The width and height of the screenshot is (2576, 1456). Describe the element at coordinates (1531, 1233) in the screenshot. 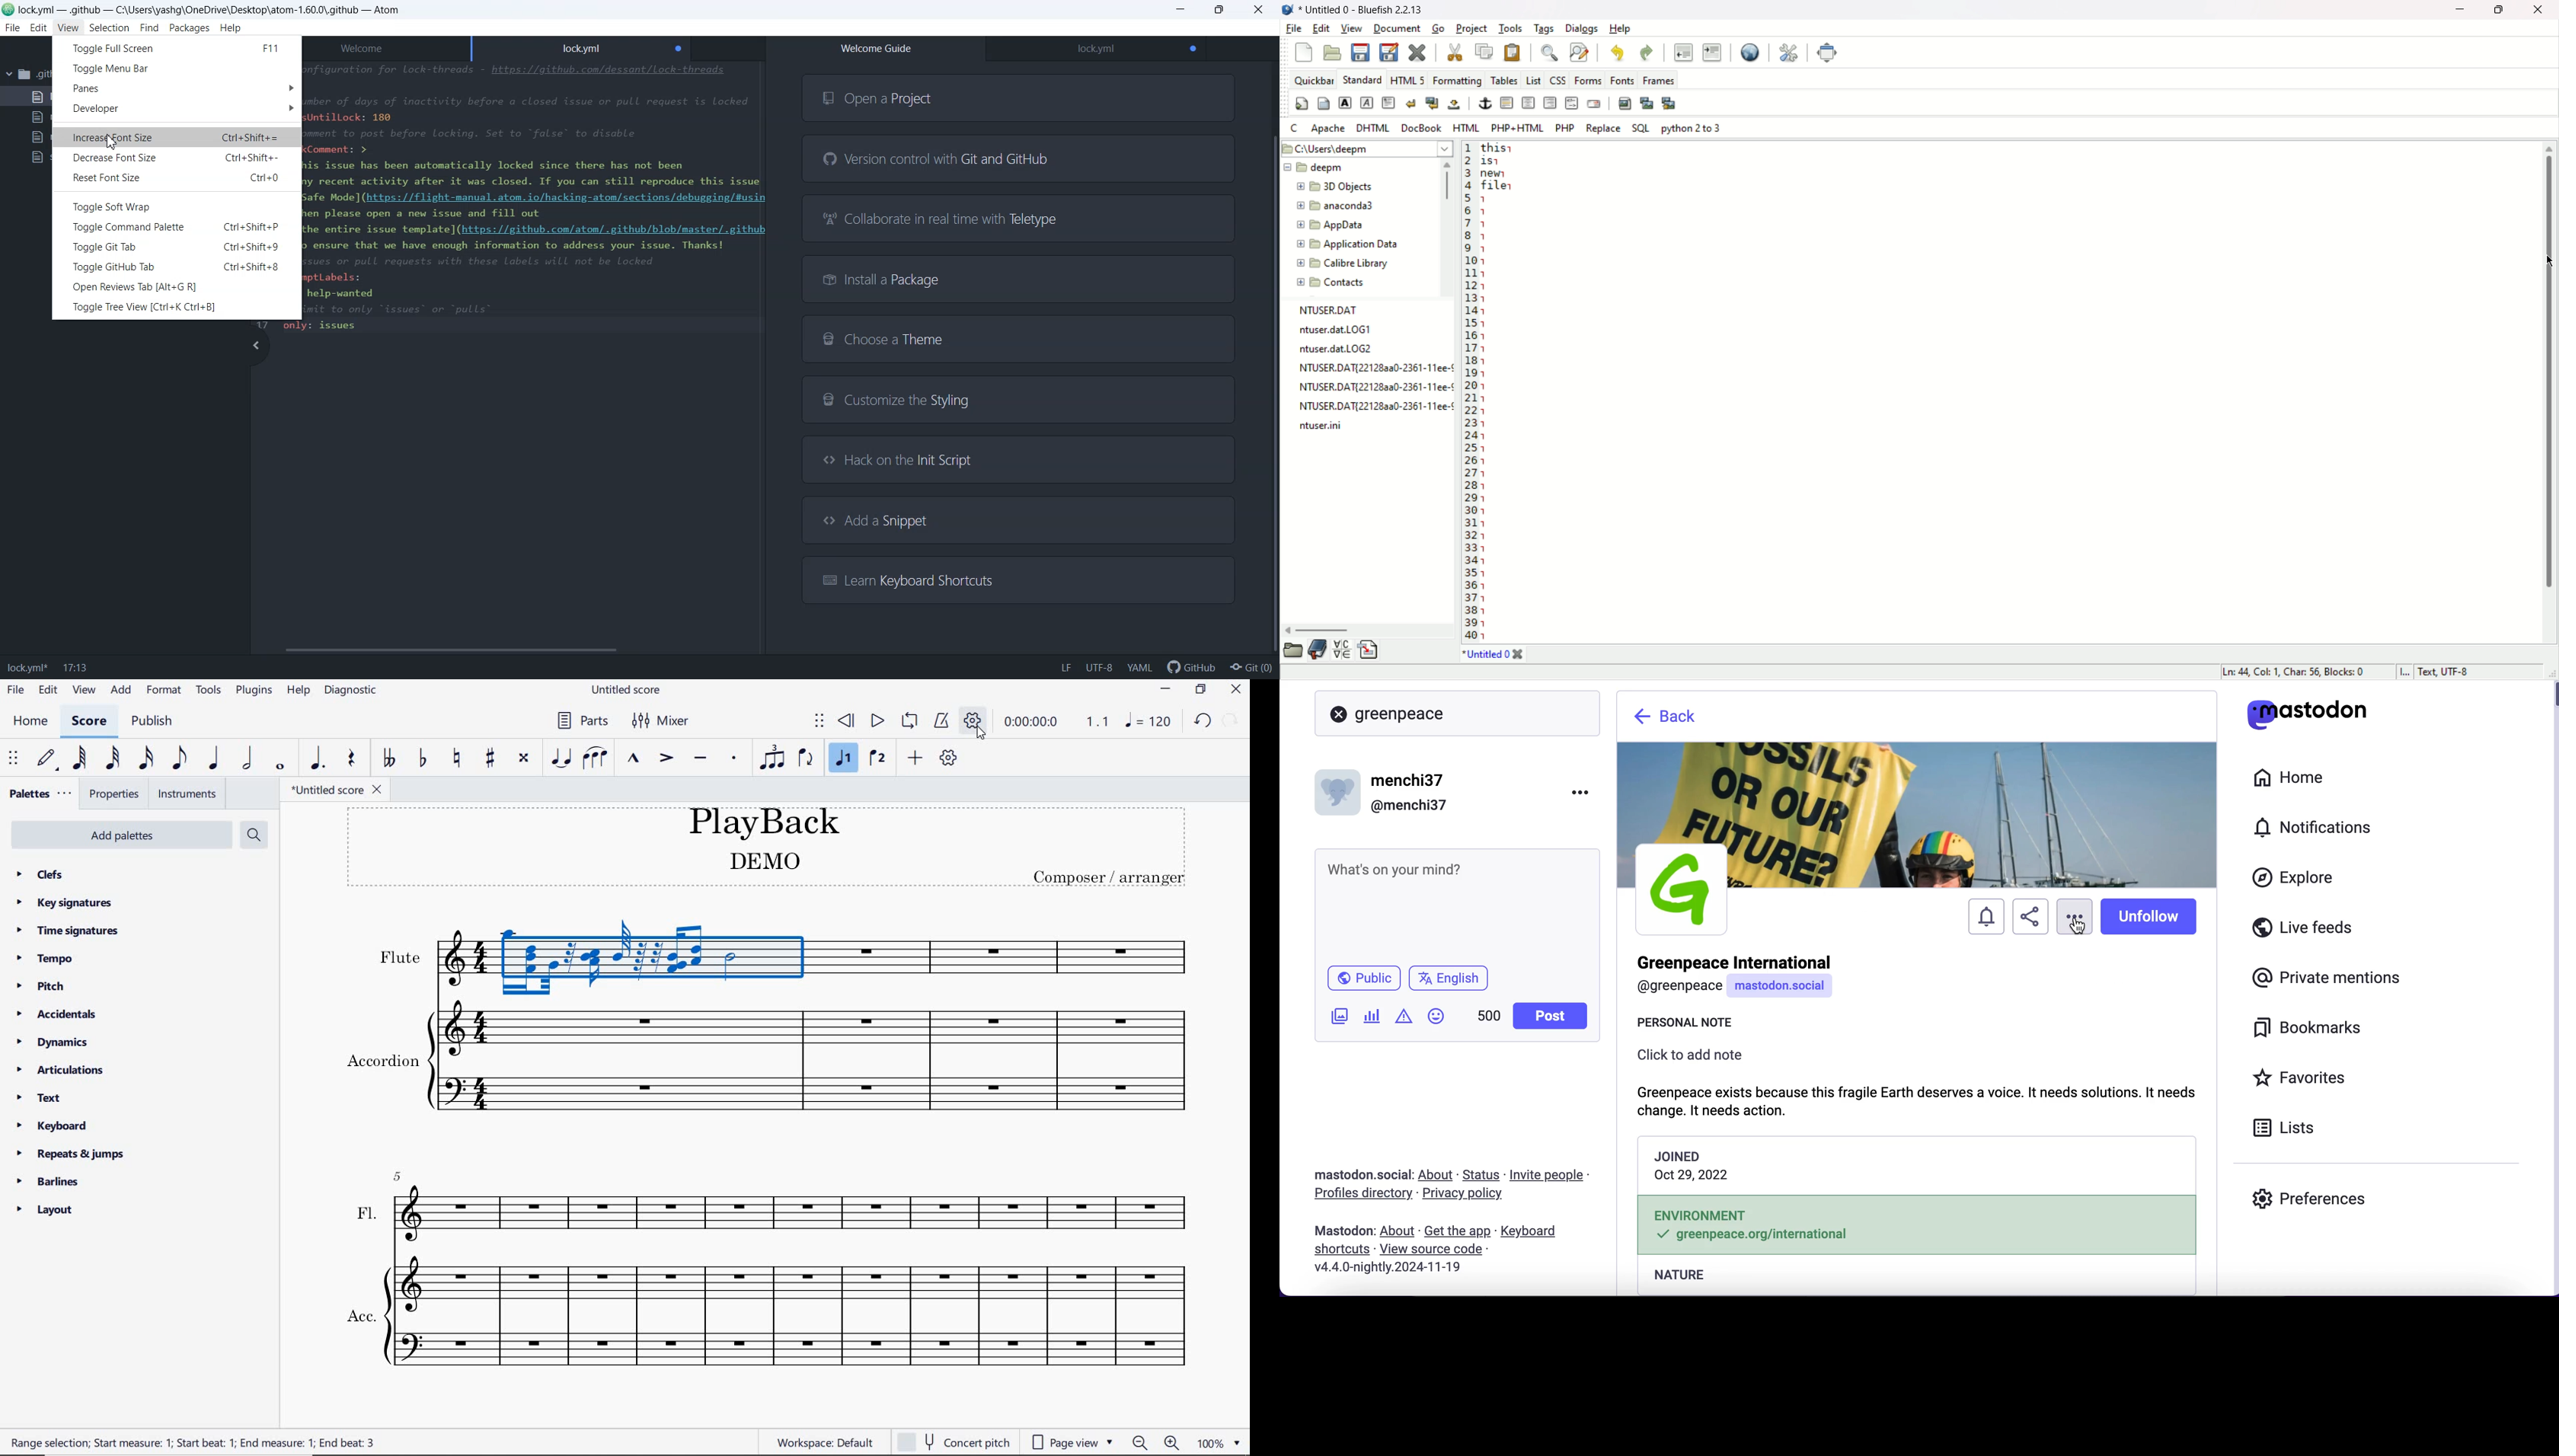

I see `keyboard` at that location.